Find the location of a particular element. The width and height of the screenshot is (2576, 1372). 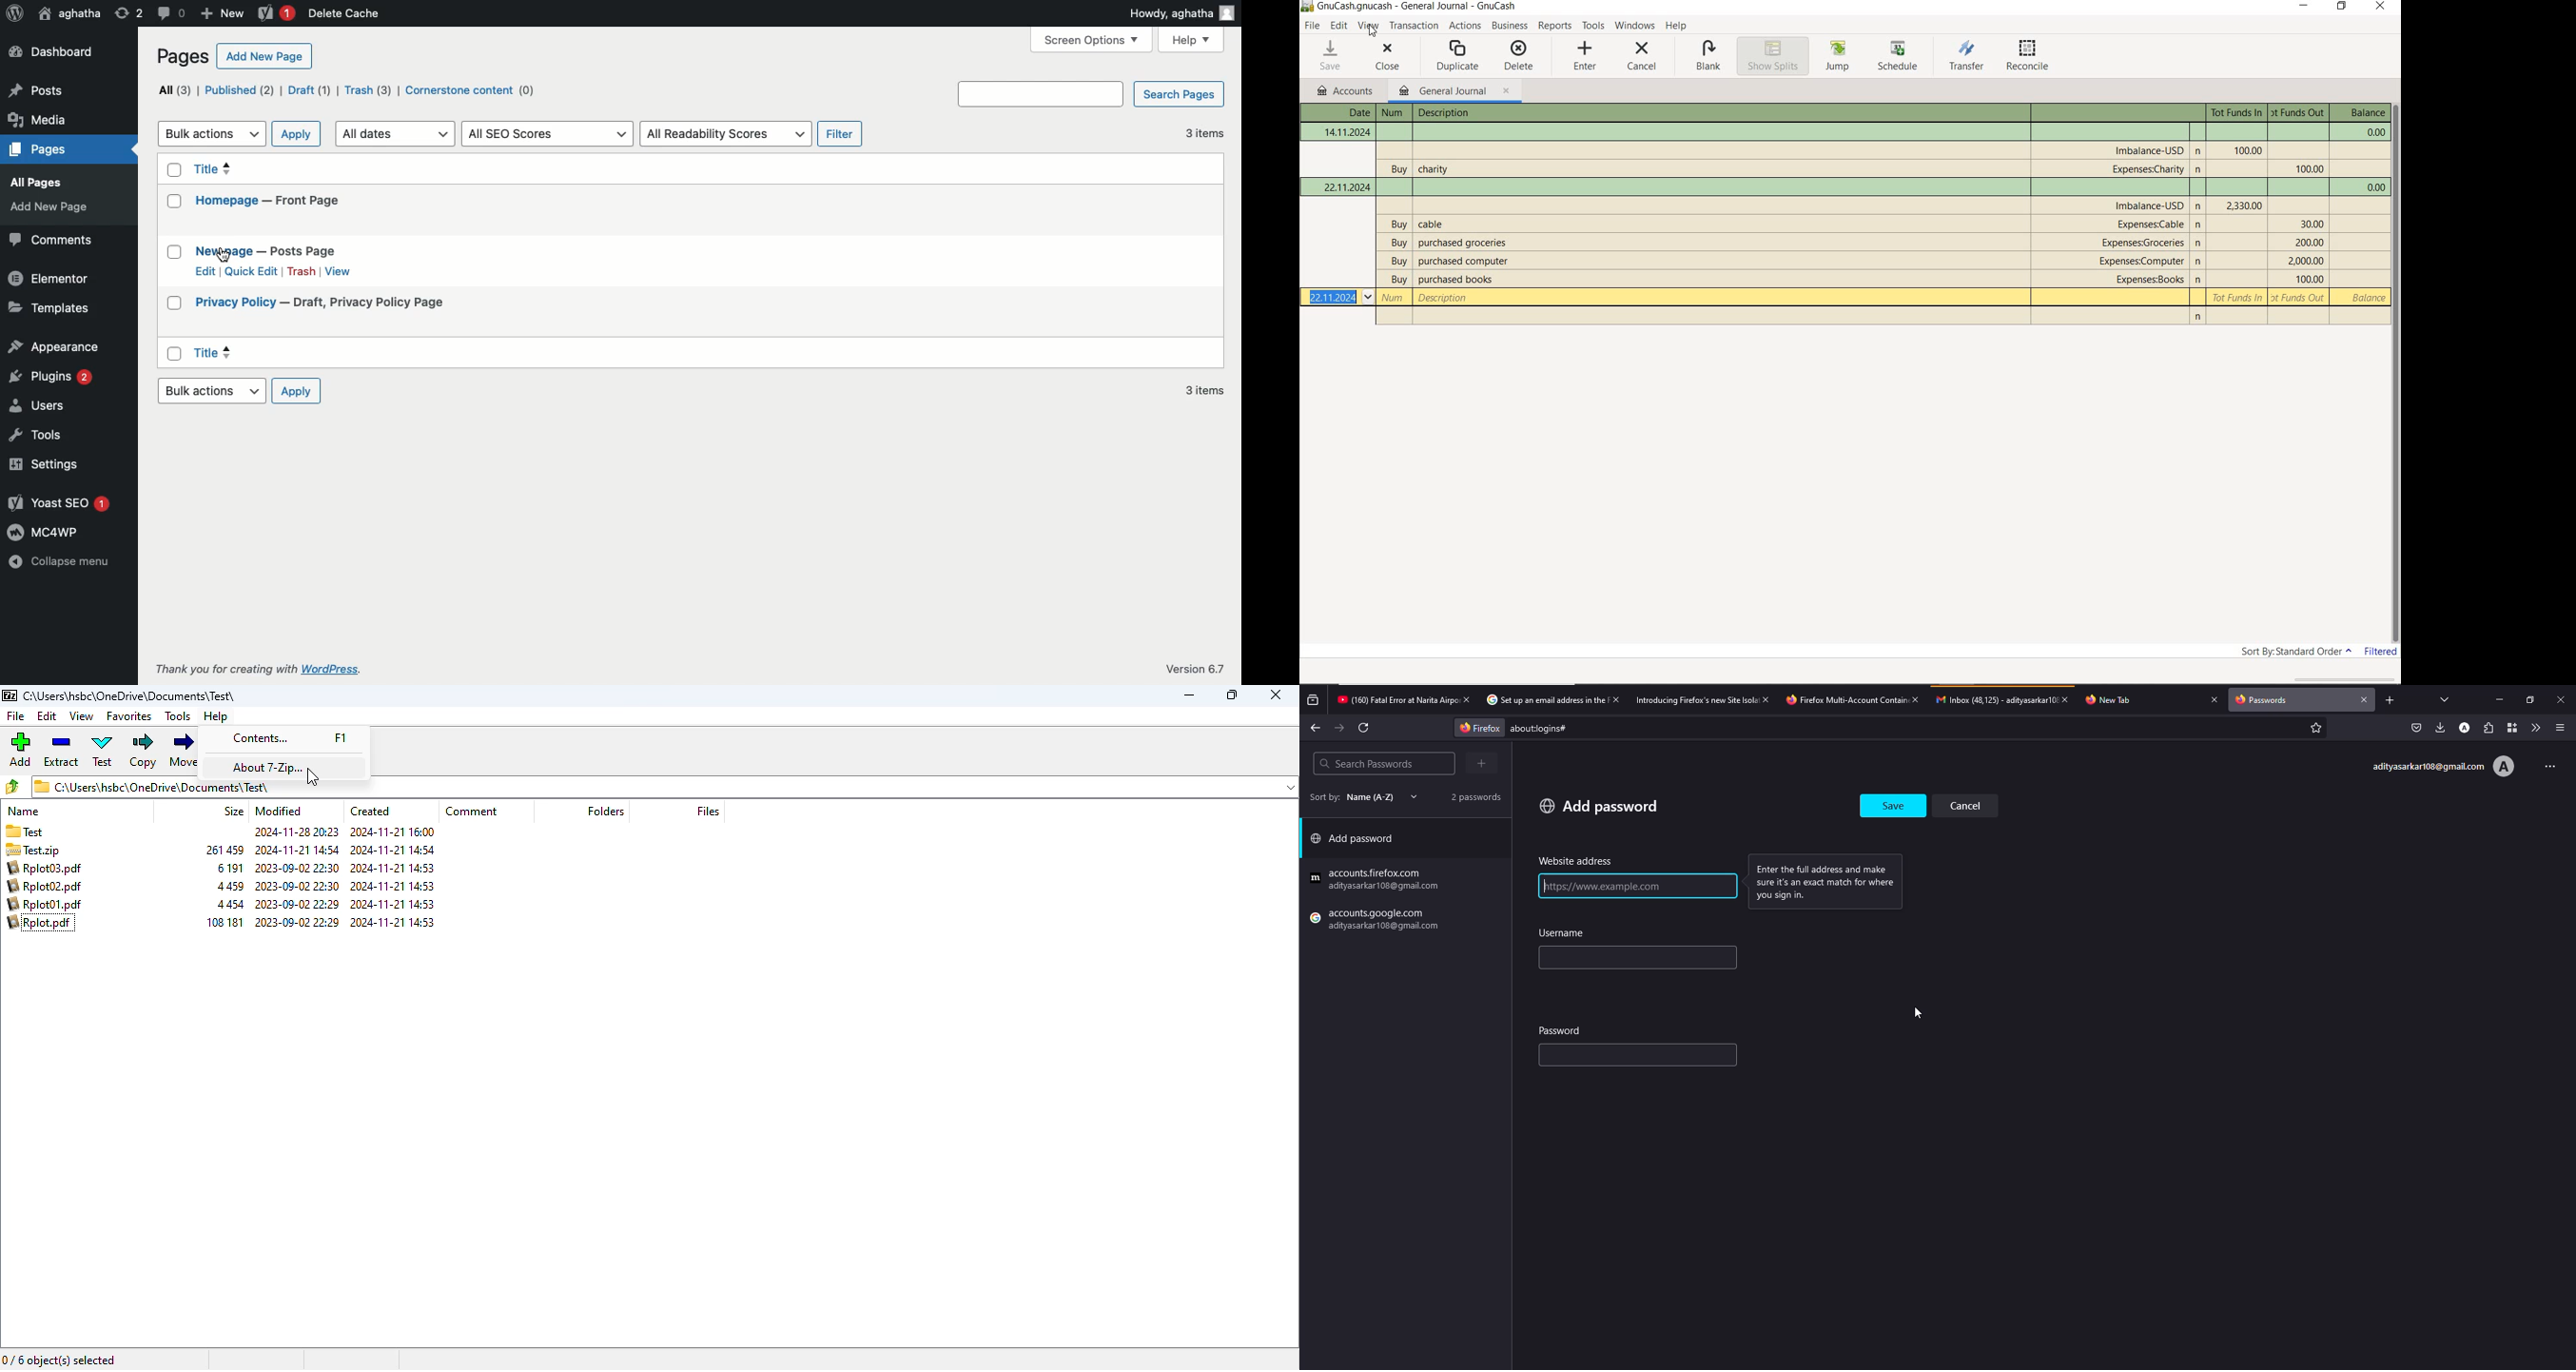

accounts is located at coordinates (1347, 91).